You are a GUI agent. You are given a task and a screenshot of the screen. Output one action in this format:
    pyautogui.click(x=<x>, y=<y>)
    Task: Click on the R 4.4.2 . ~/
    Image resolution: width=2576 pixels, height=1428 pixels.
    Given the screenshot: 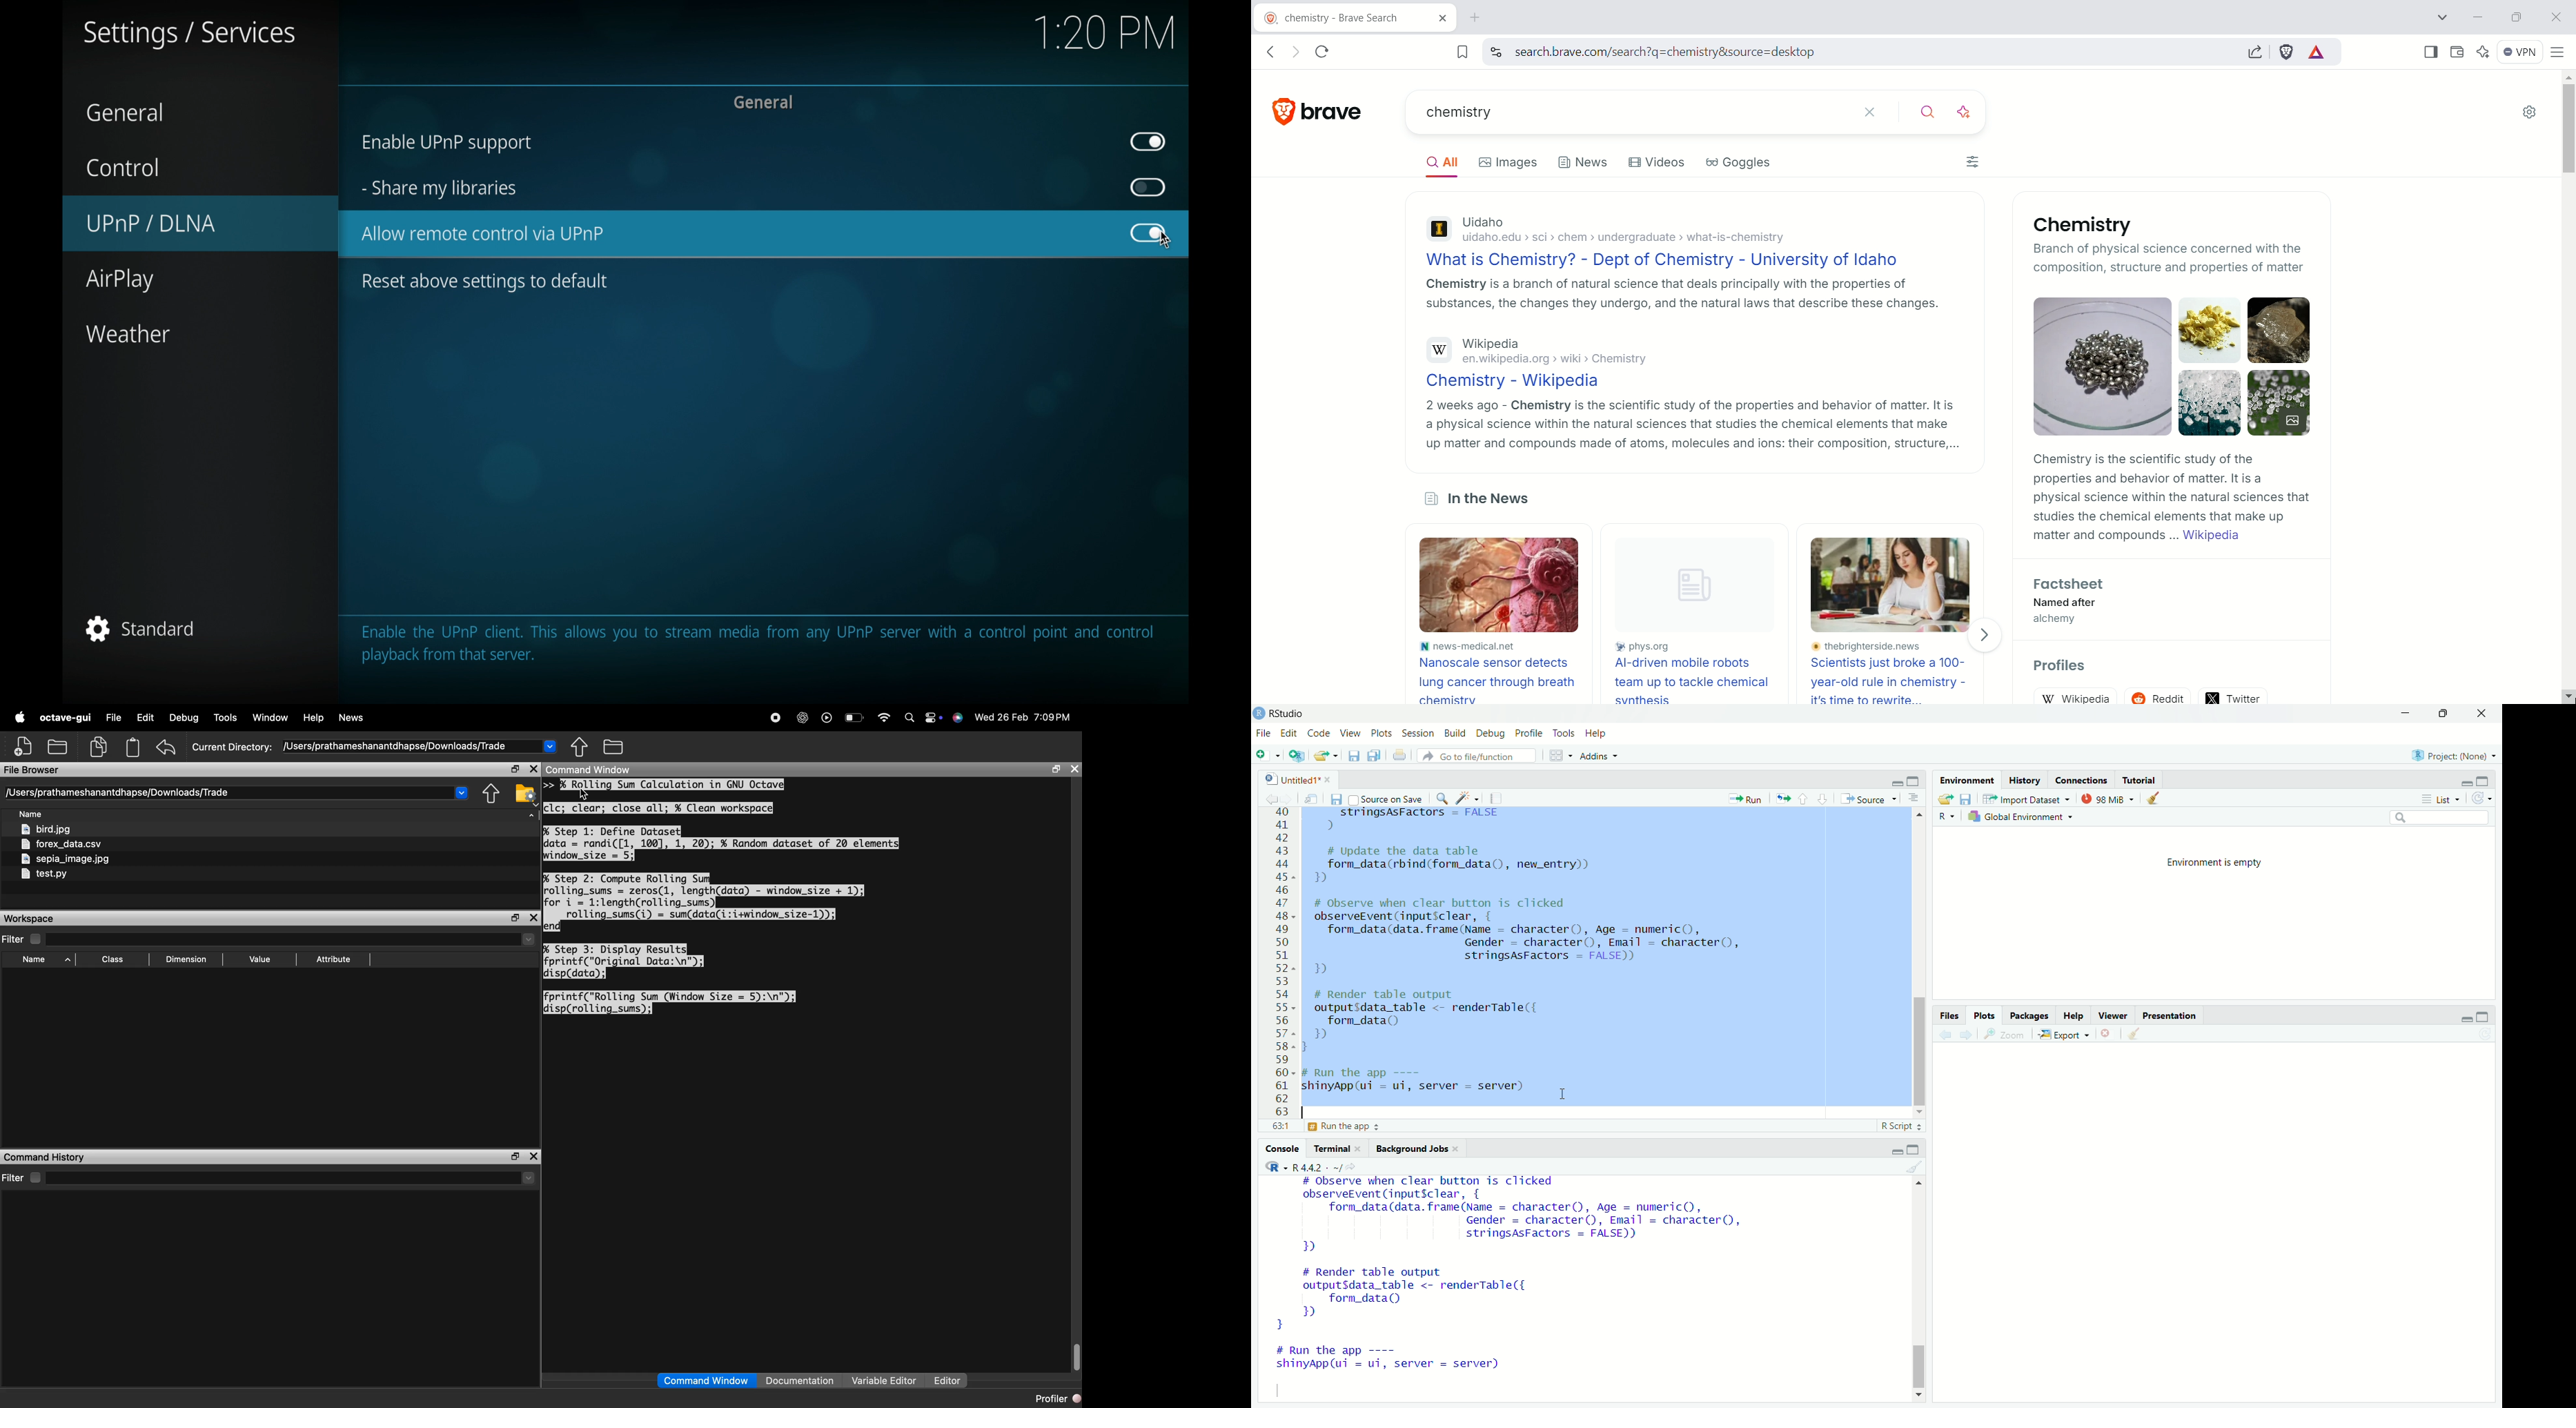 What is the action you would take?
    pyautogui.click(x=1318, y=1167)
    